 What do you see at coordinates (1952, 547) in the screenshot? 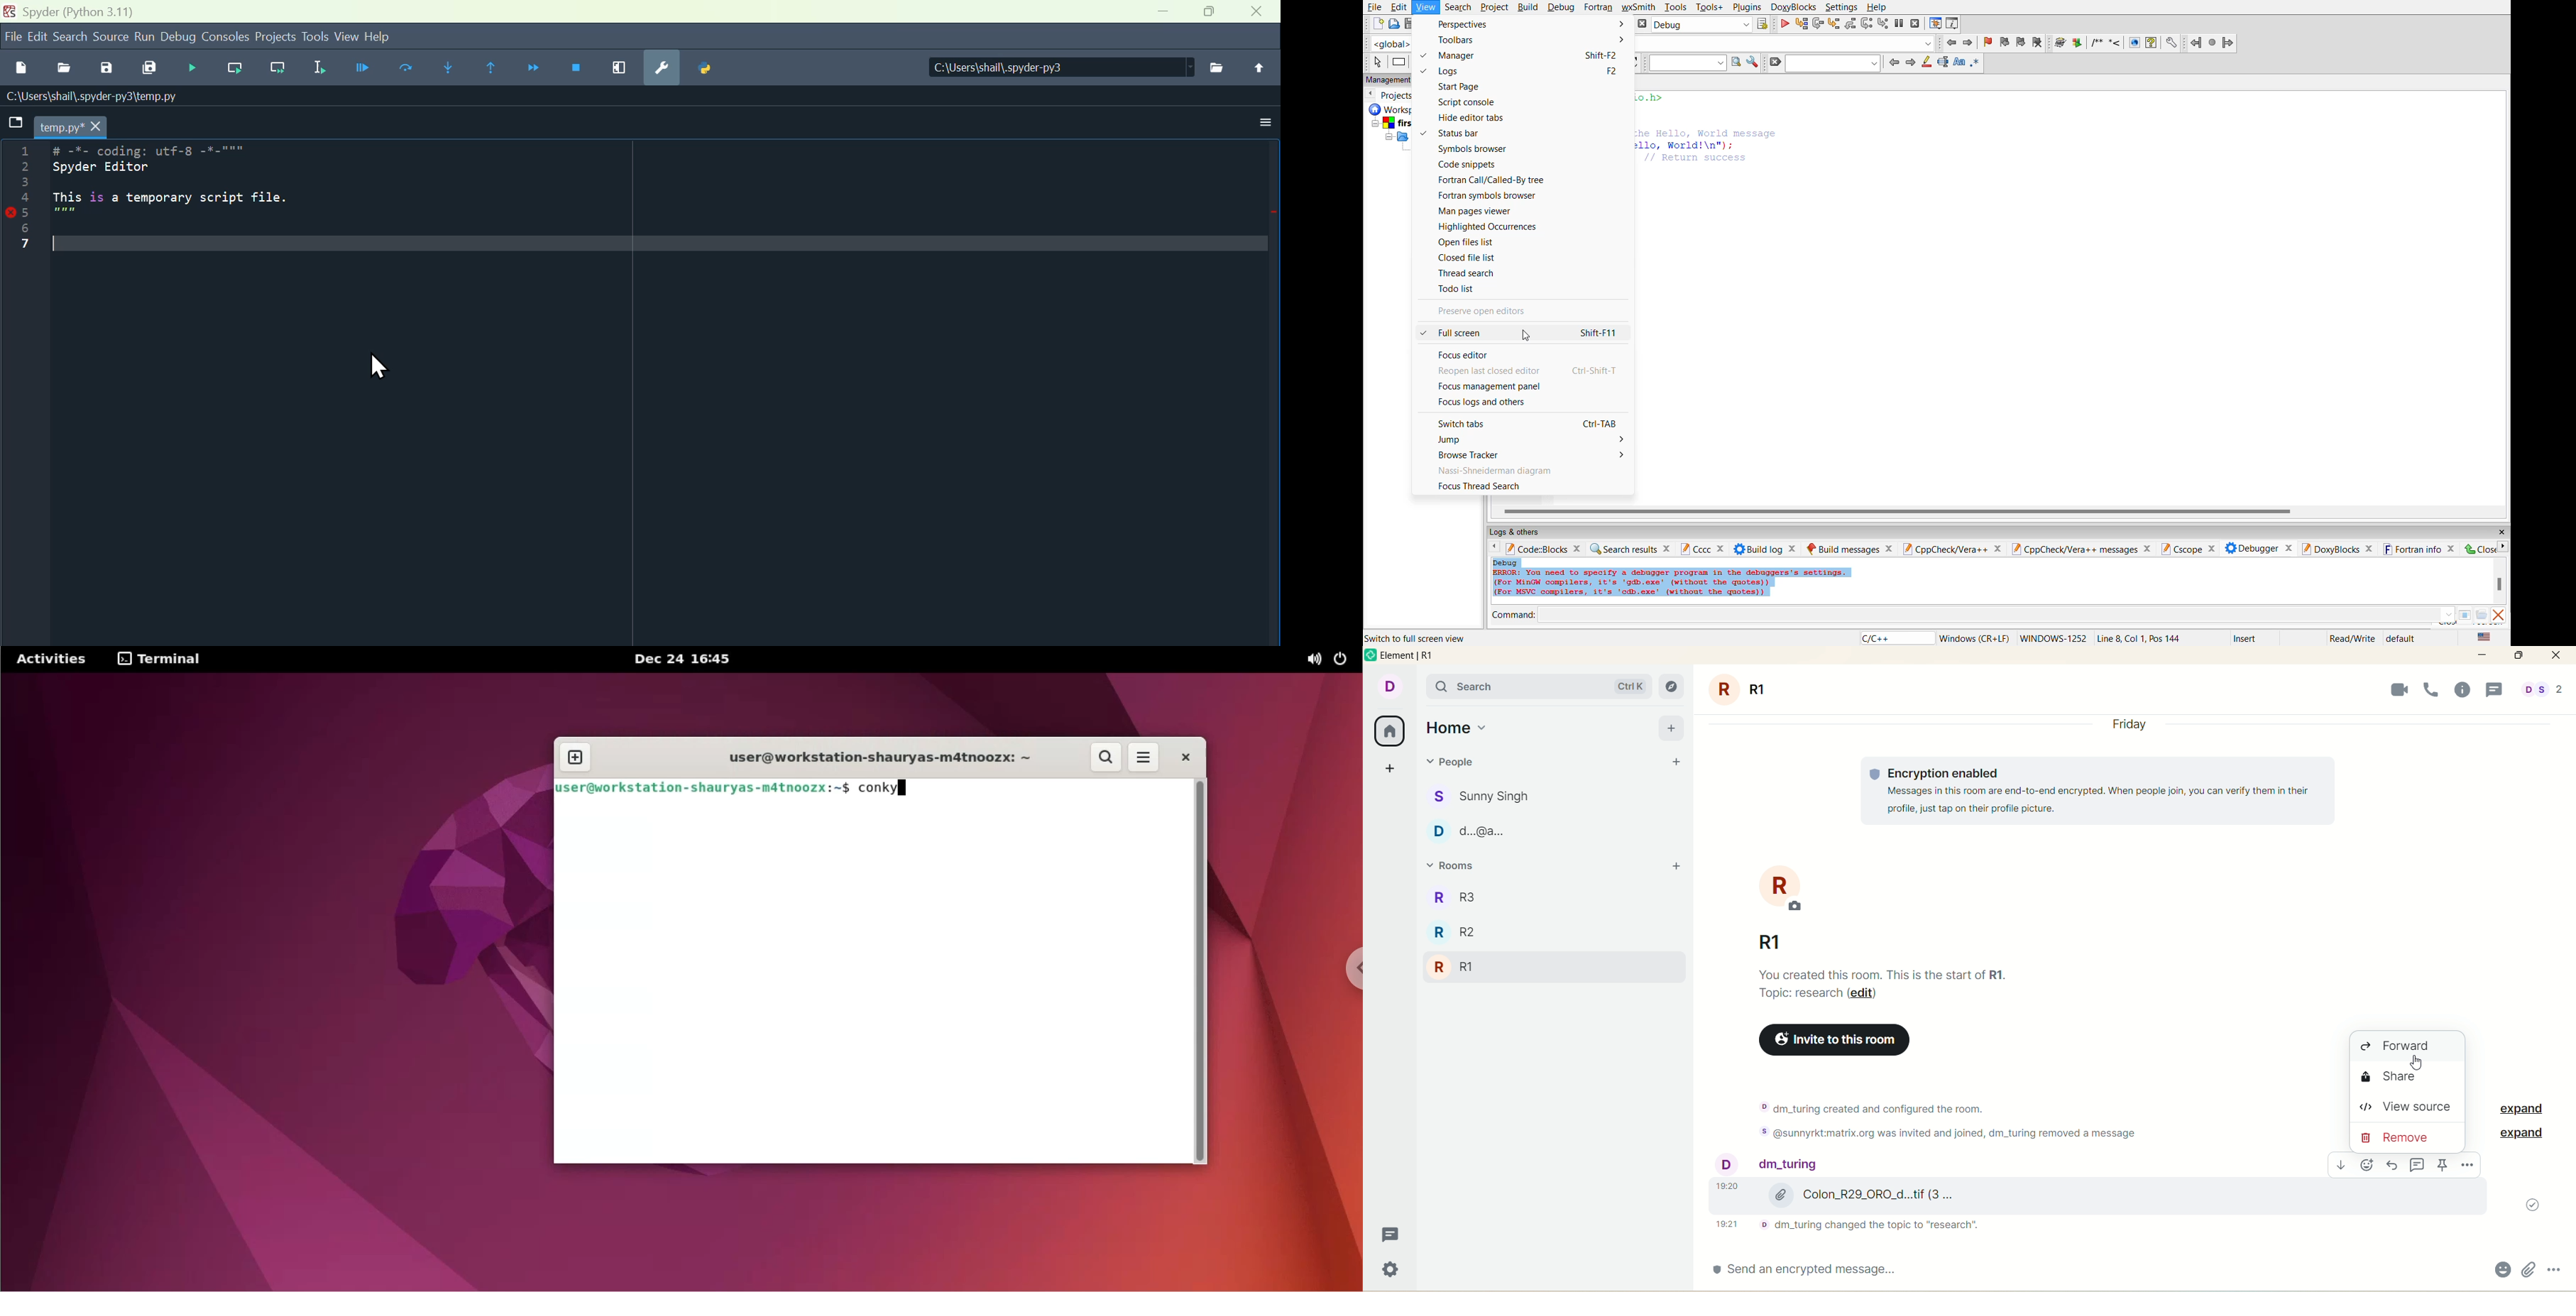
I see `cppcheck/vera++` at bounding box center [1952, 547].